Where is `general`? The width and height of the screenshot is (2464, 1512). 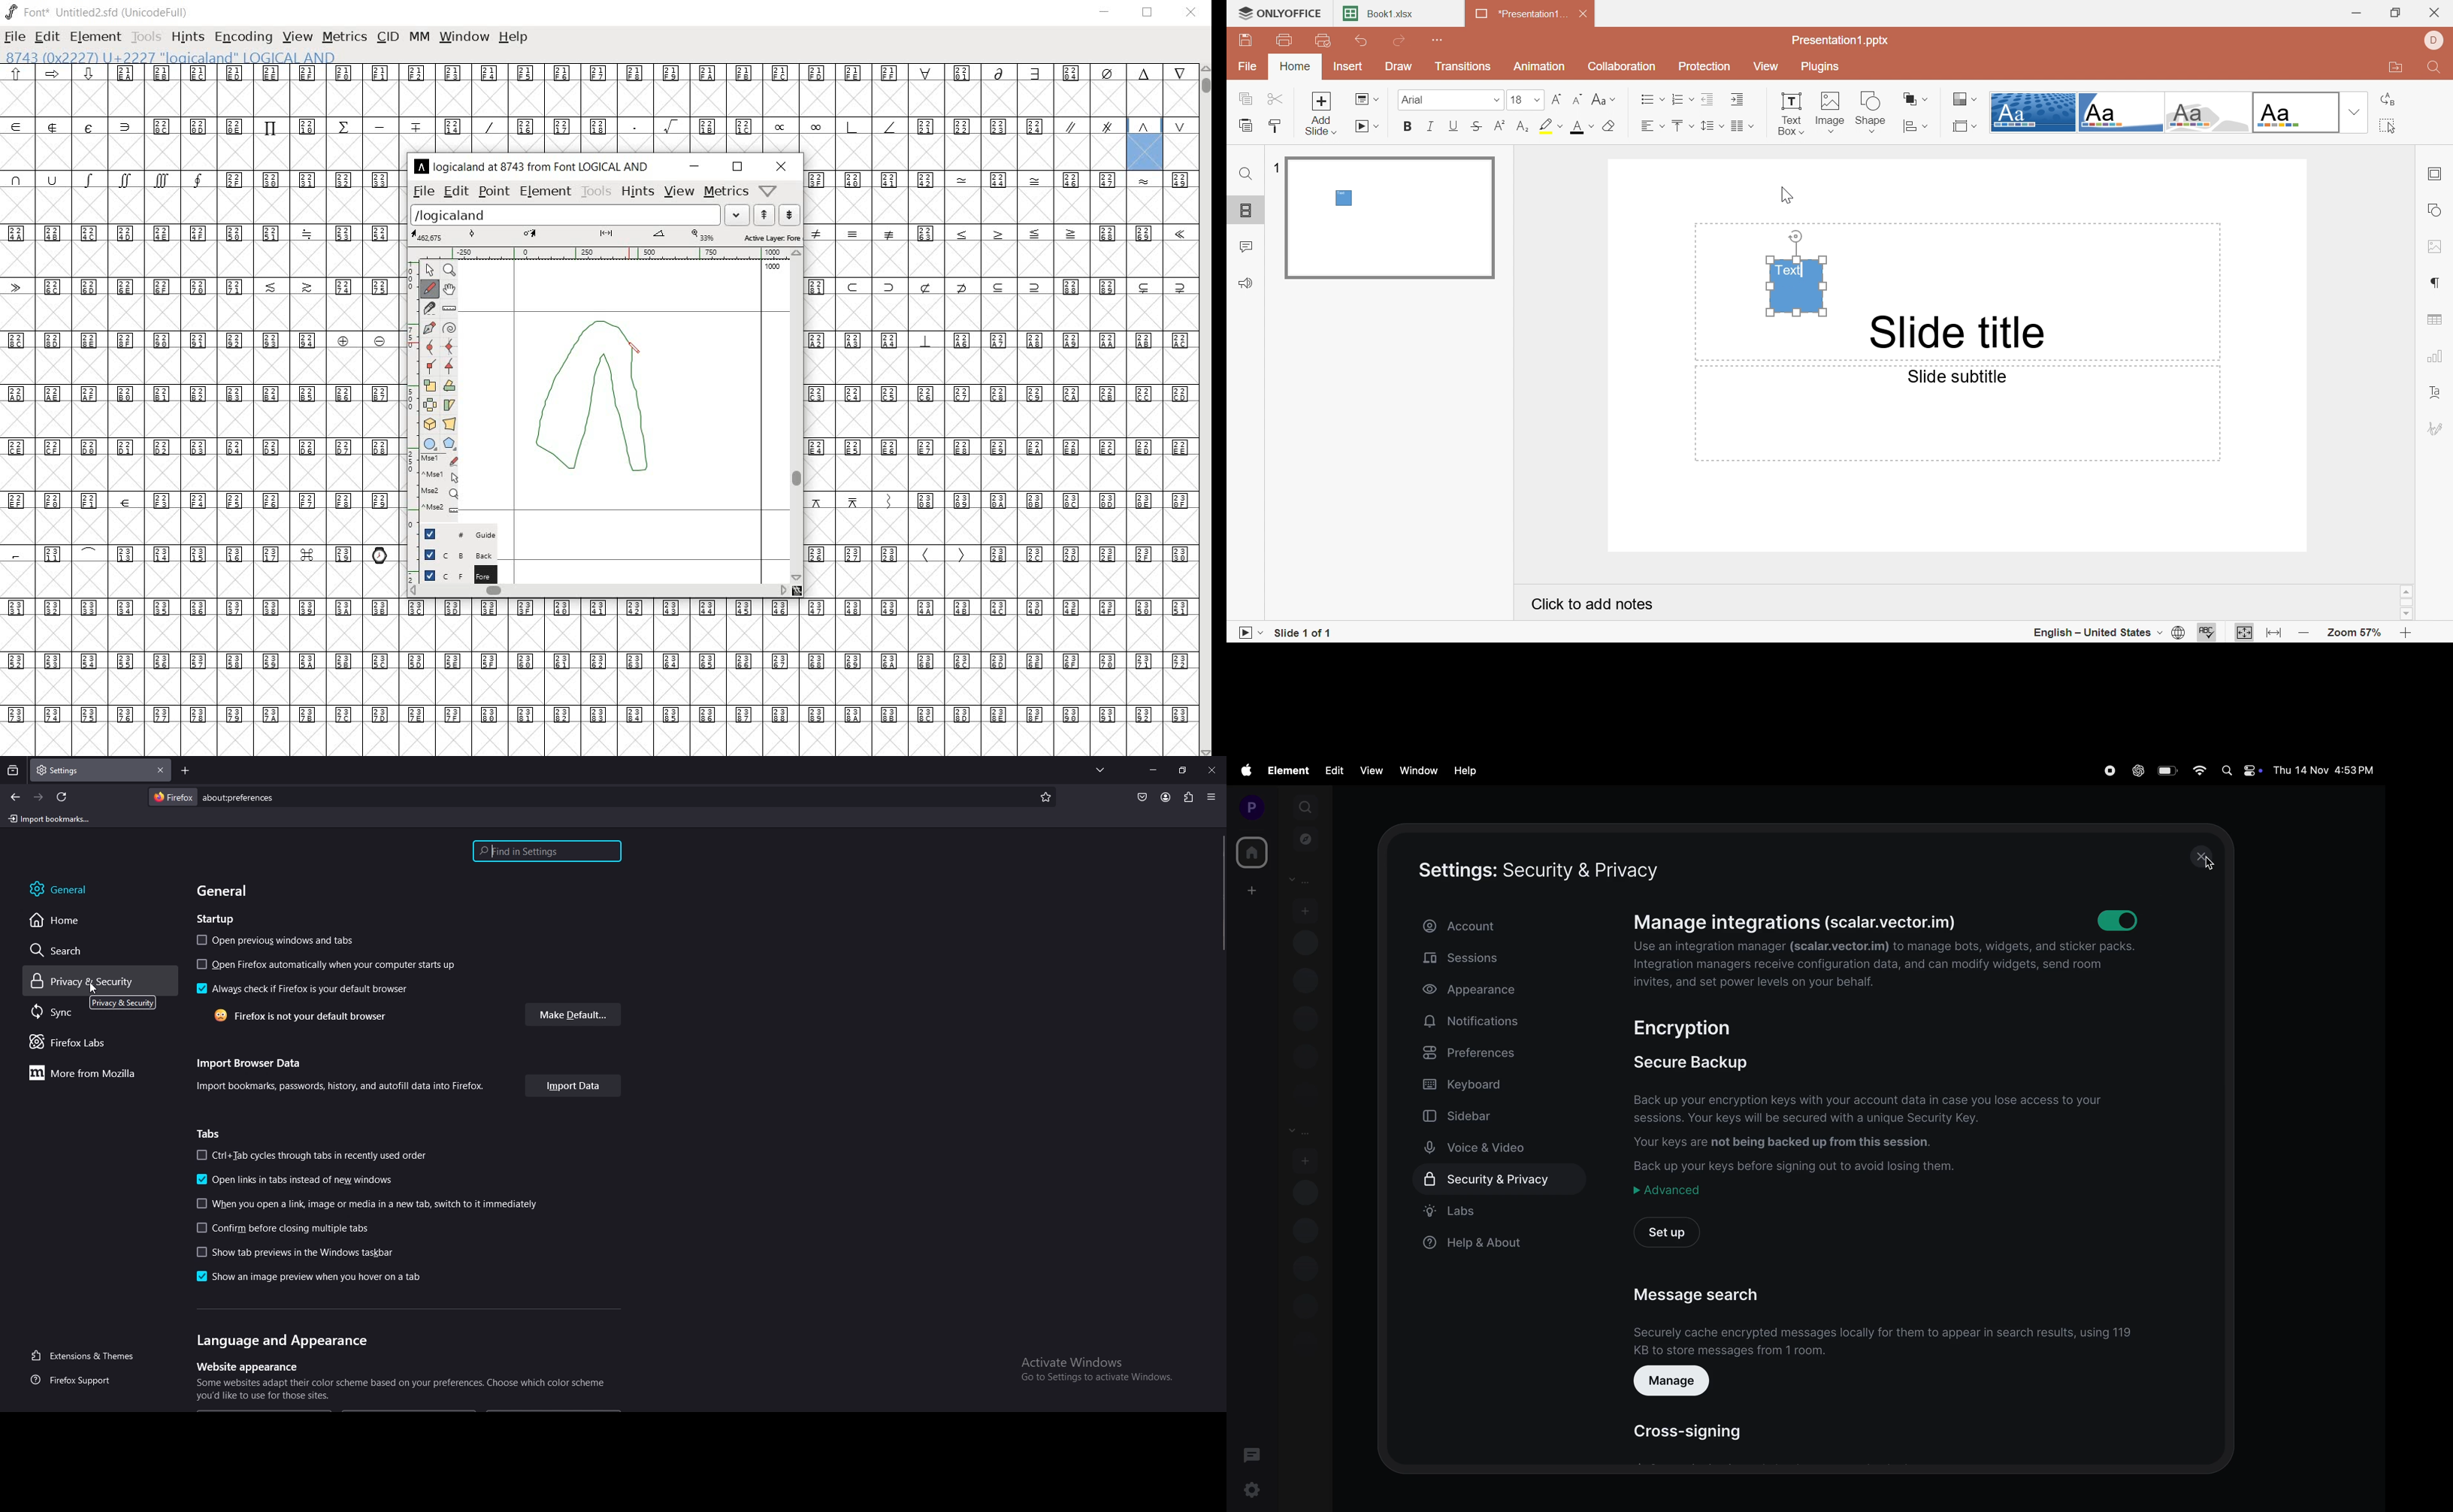 general is located at coordinates (227, 889).